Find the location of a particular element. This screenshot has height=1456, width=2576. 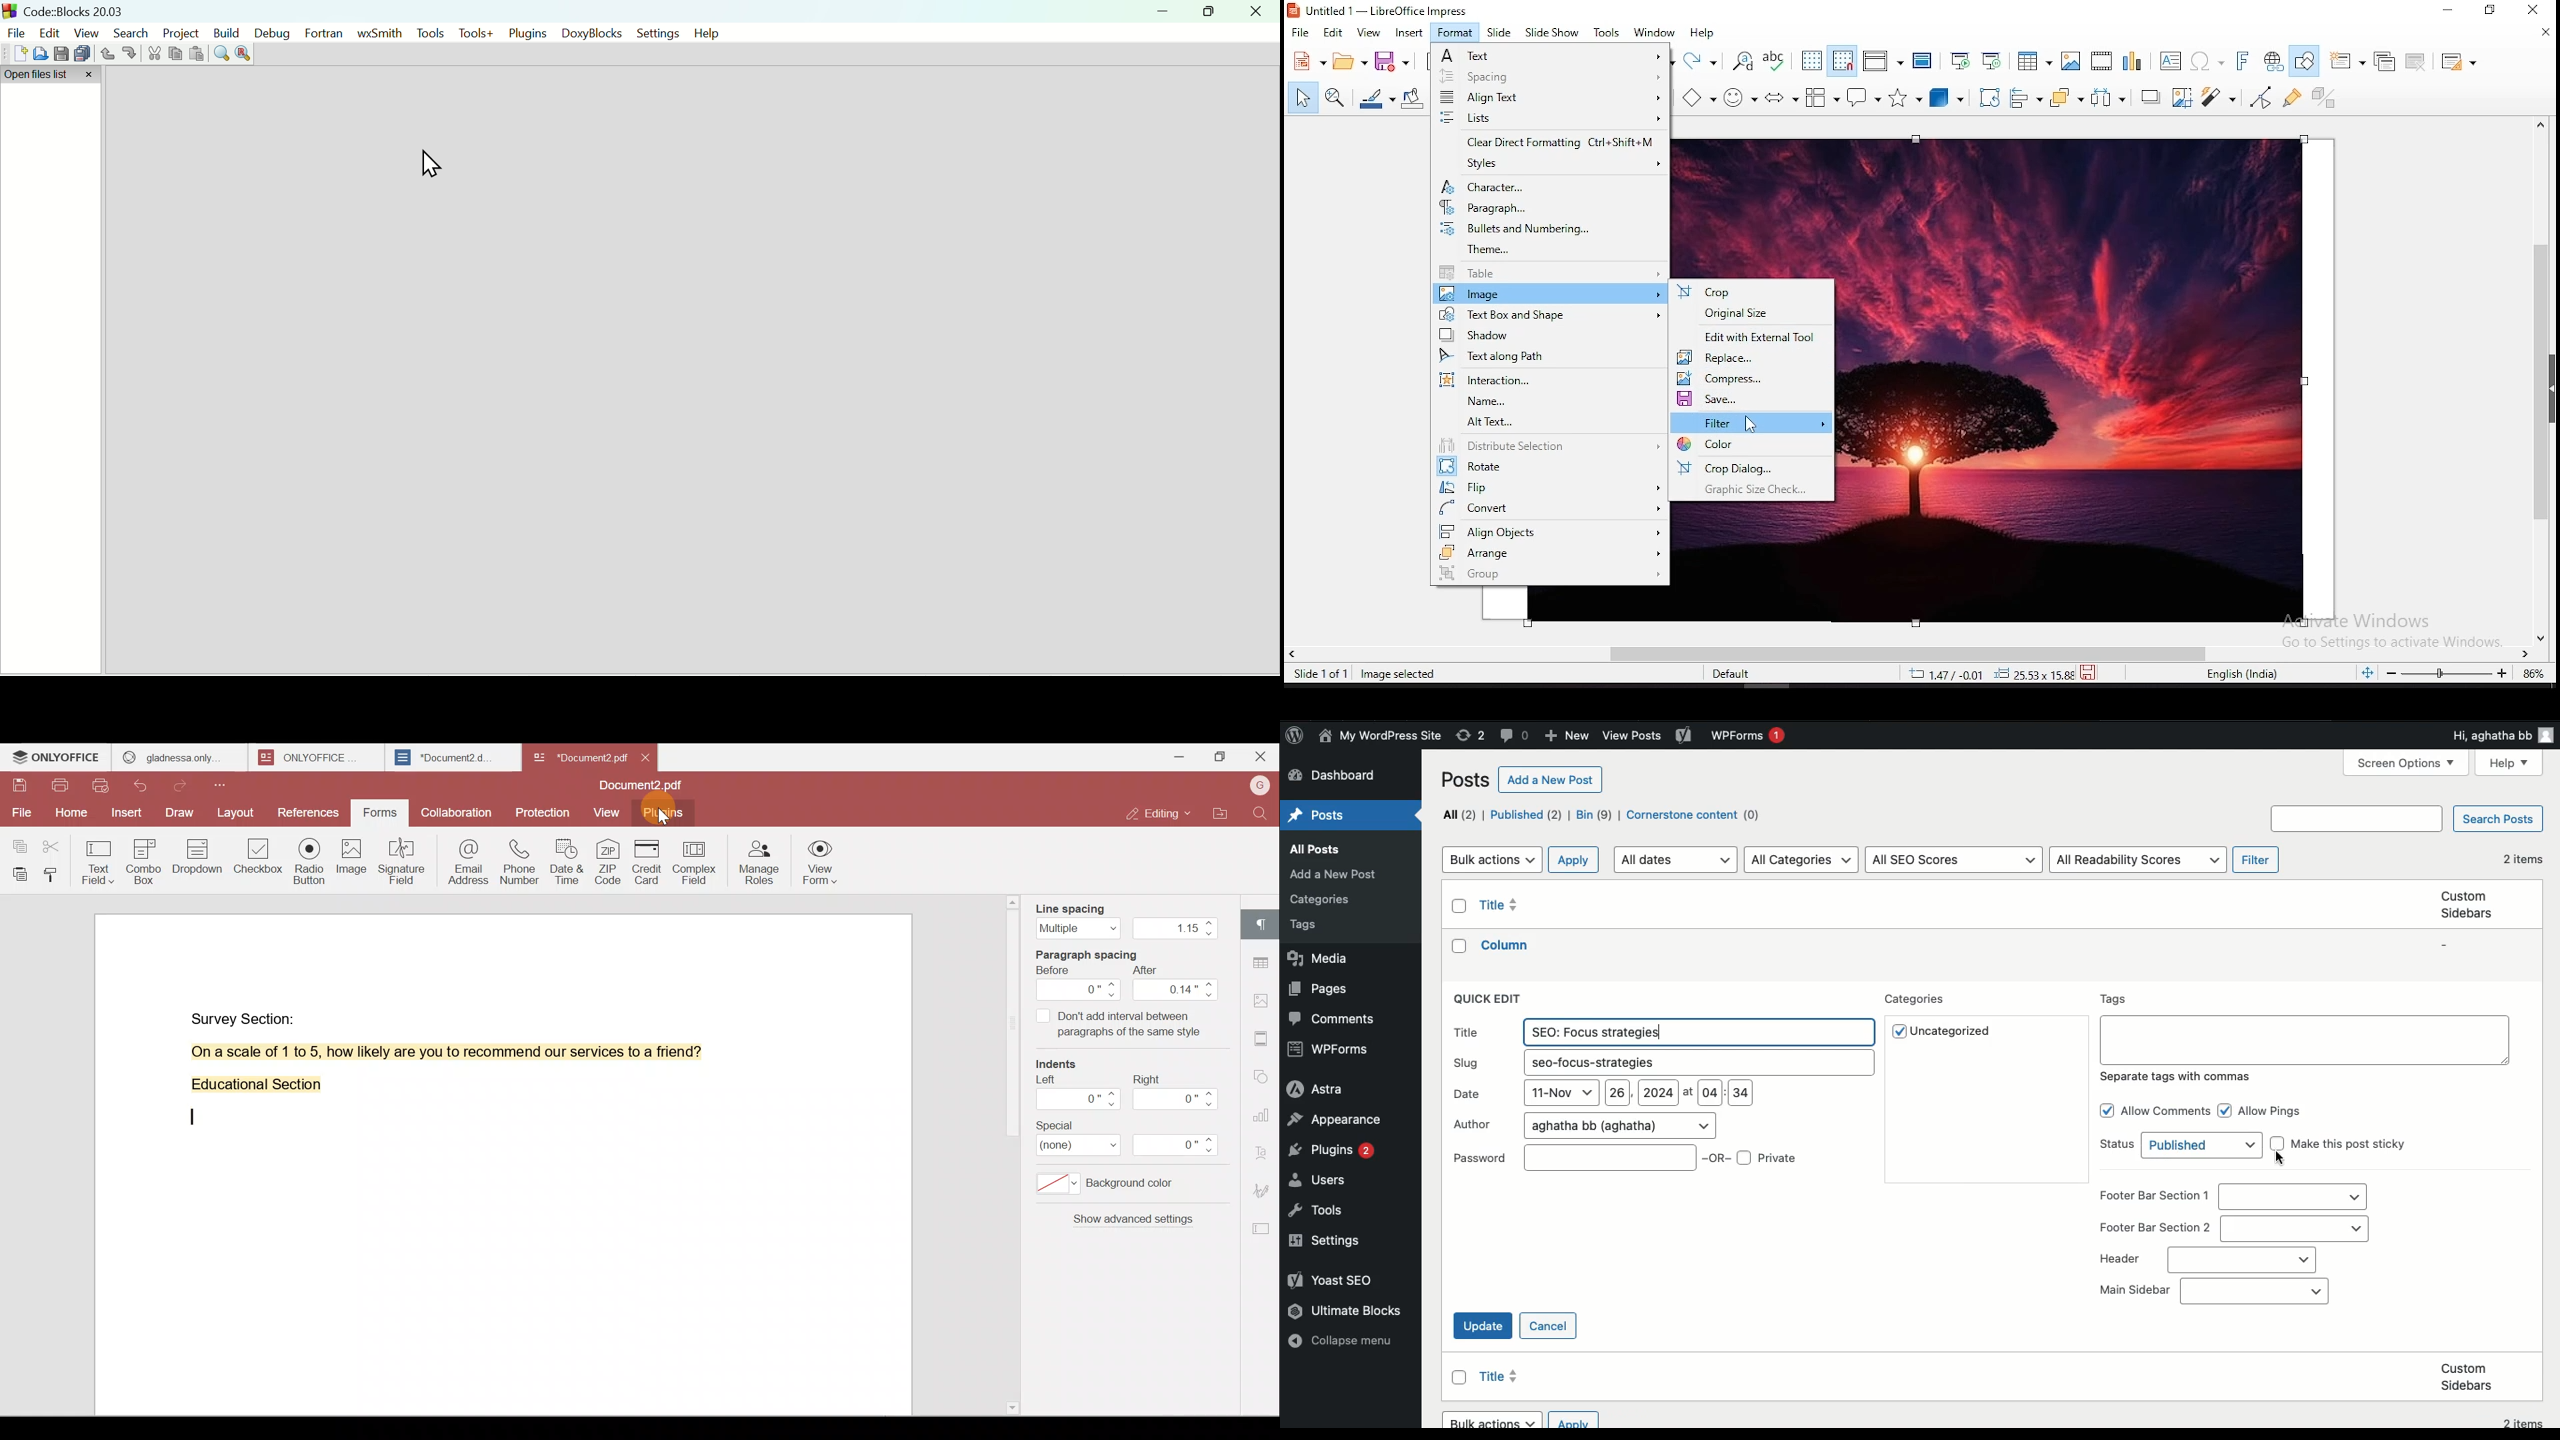

Paragraph settings is located at coordinates (1263, 923).